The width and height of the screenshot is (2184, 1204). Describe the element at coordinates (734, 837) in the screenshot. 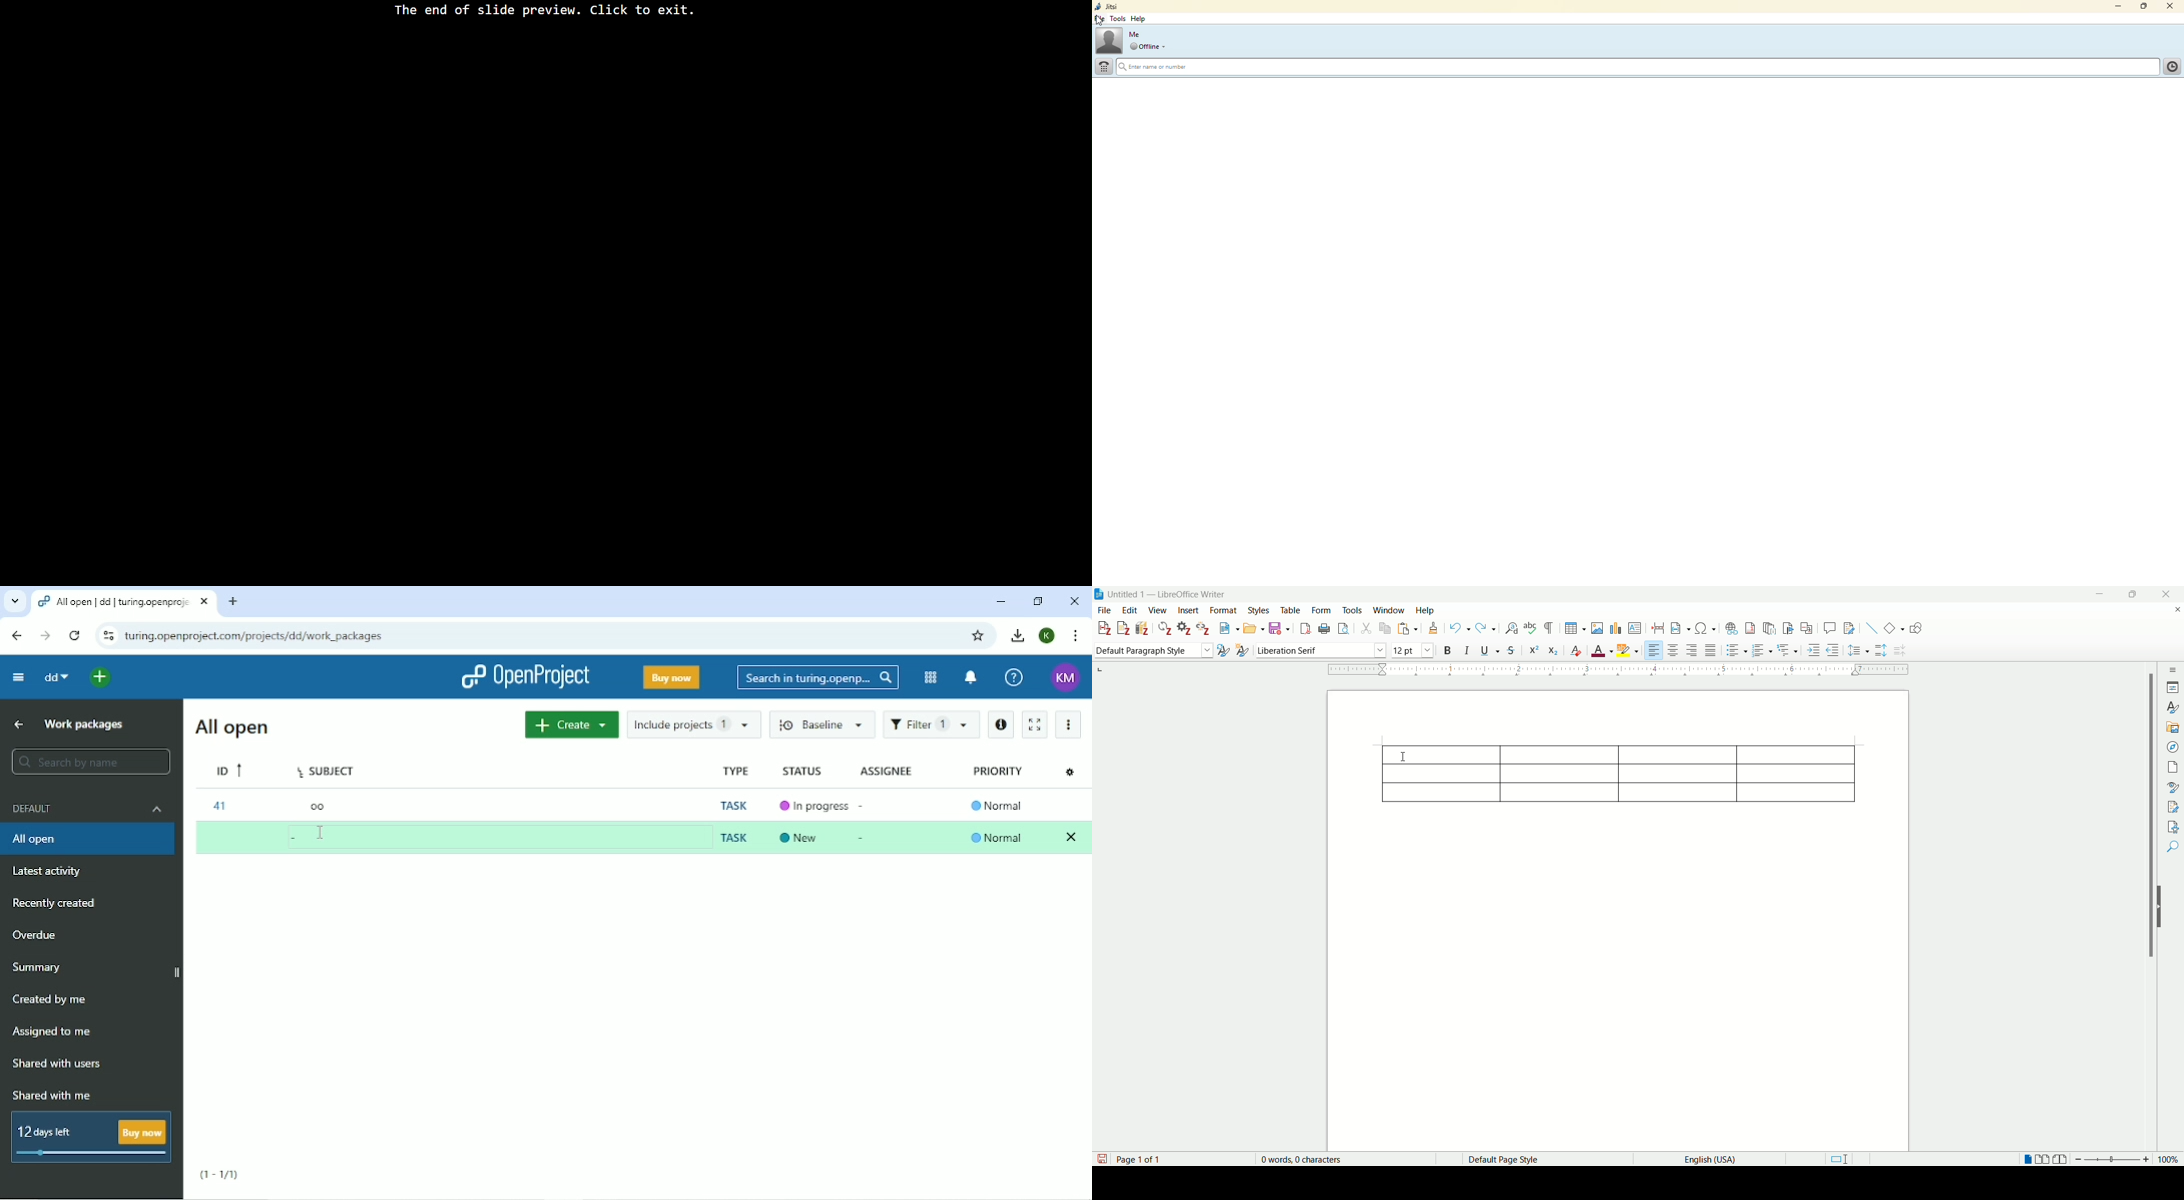

I see `Task` at that location.